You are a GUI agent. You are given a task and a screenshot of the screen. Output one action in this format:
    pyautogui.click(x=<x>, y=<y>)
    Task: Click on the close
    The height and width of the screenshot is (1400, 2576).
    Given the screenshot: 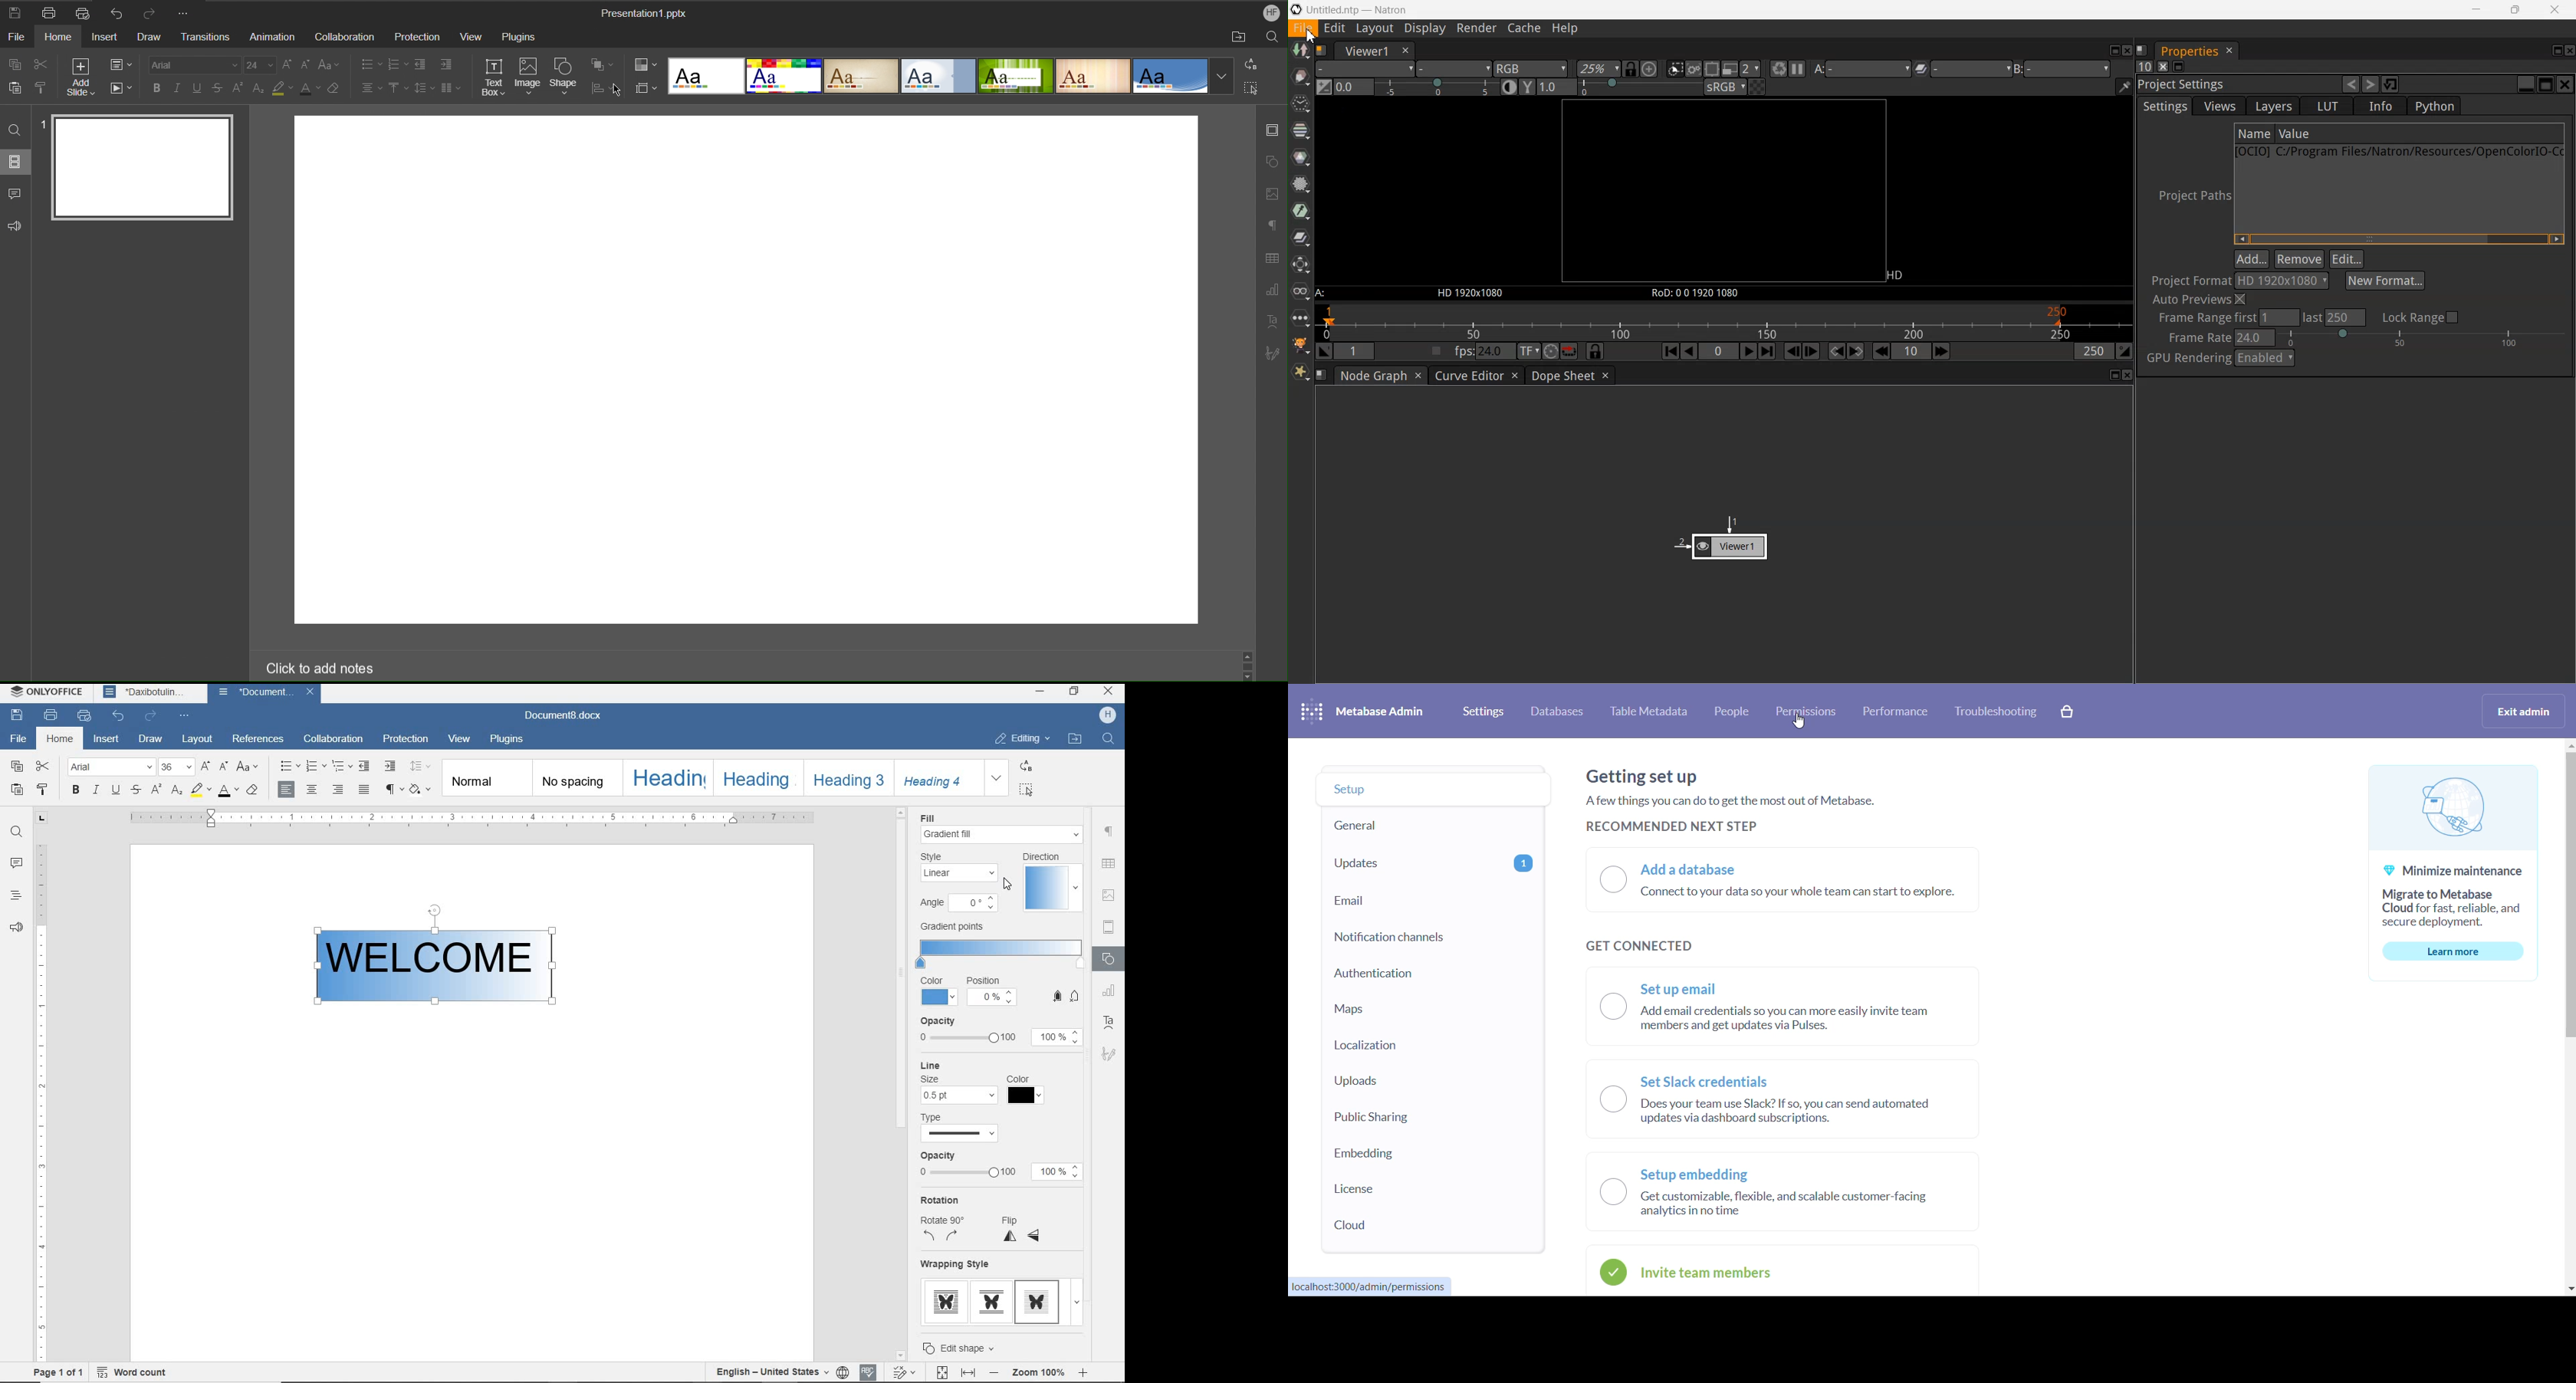 What is the action you would take?
    pyautogui.click(x=313, y=692)
    